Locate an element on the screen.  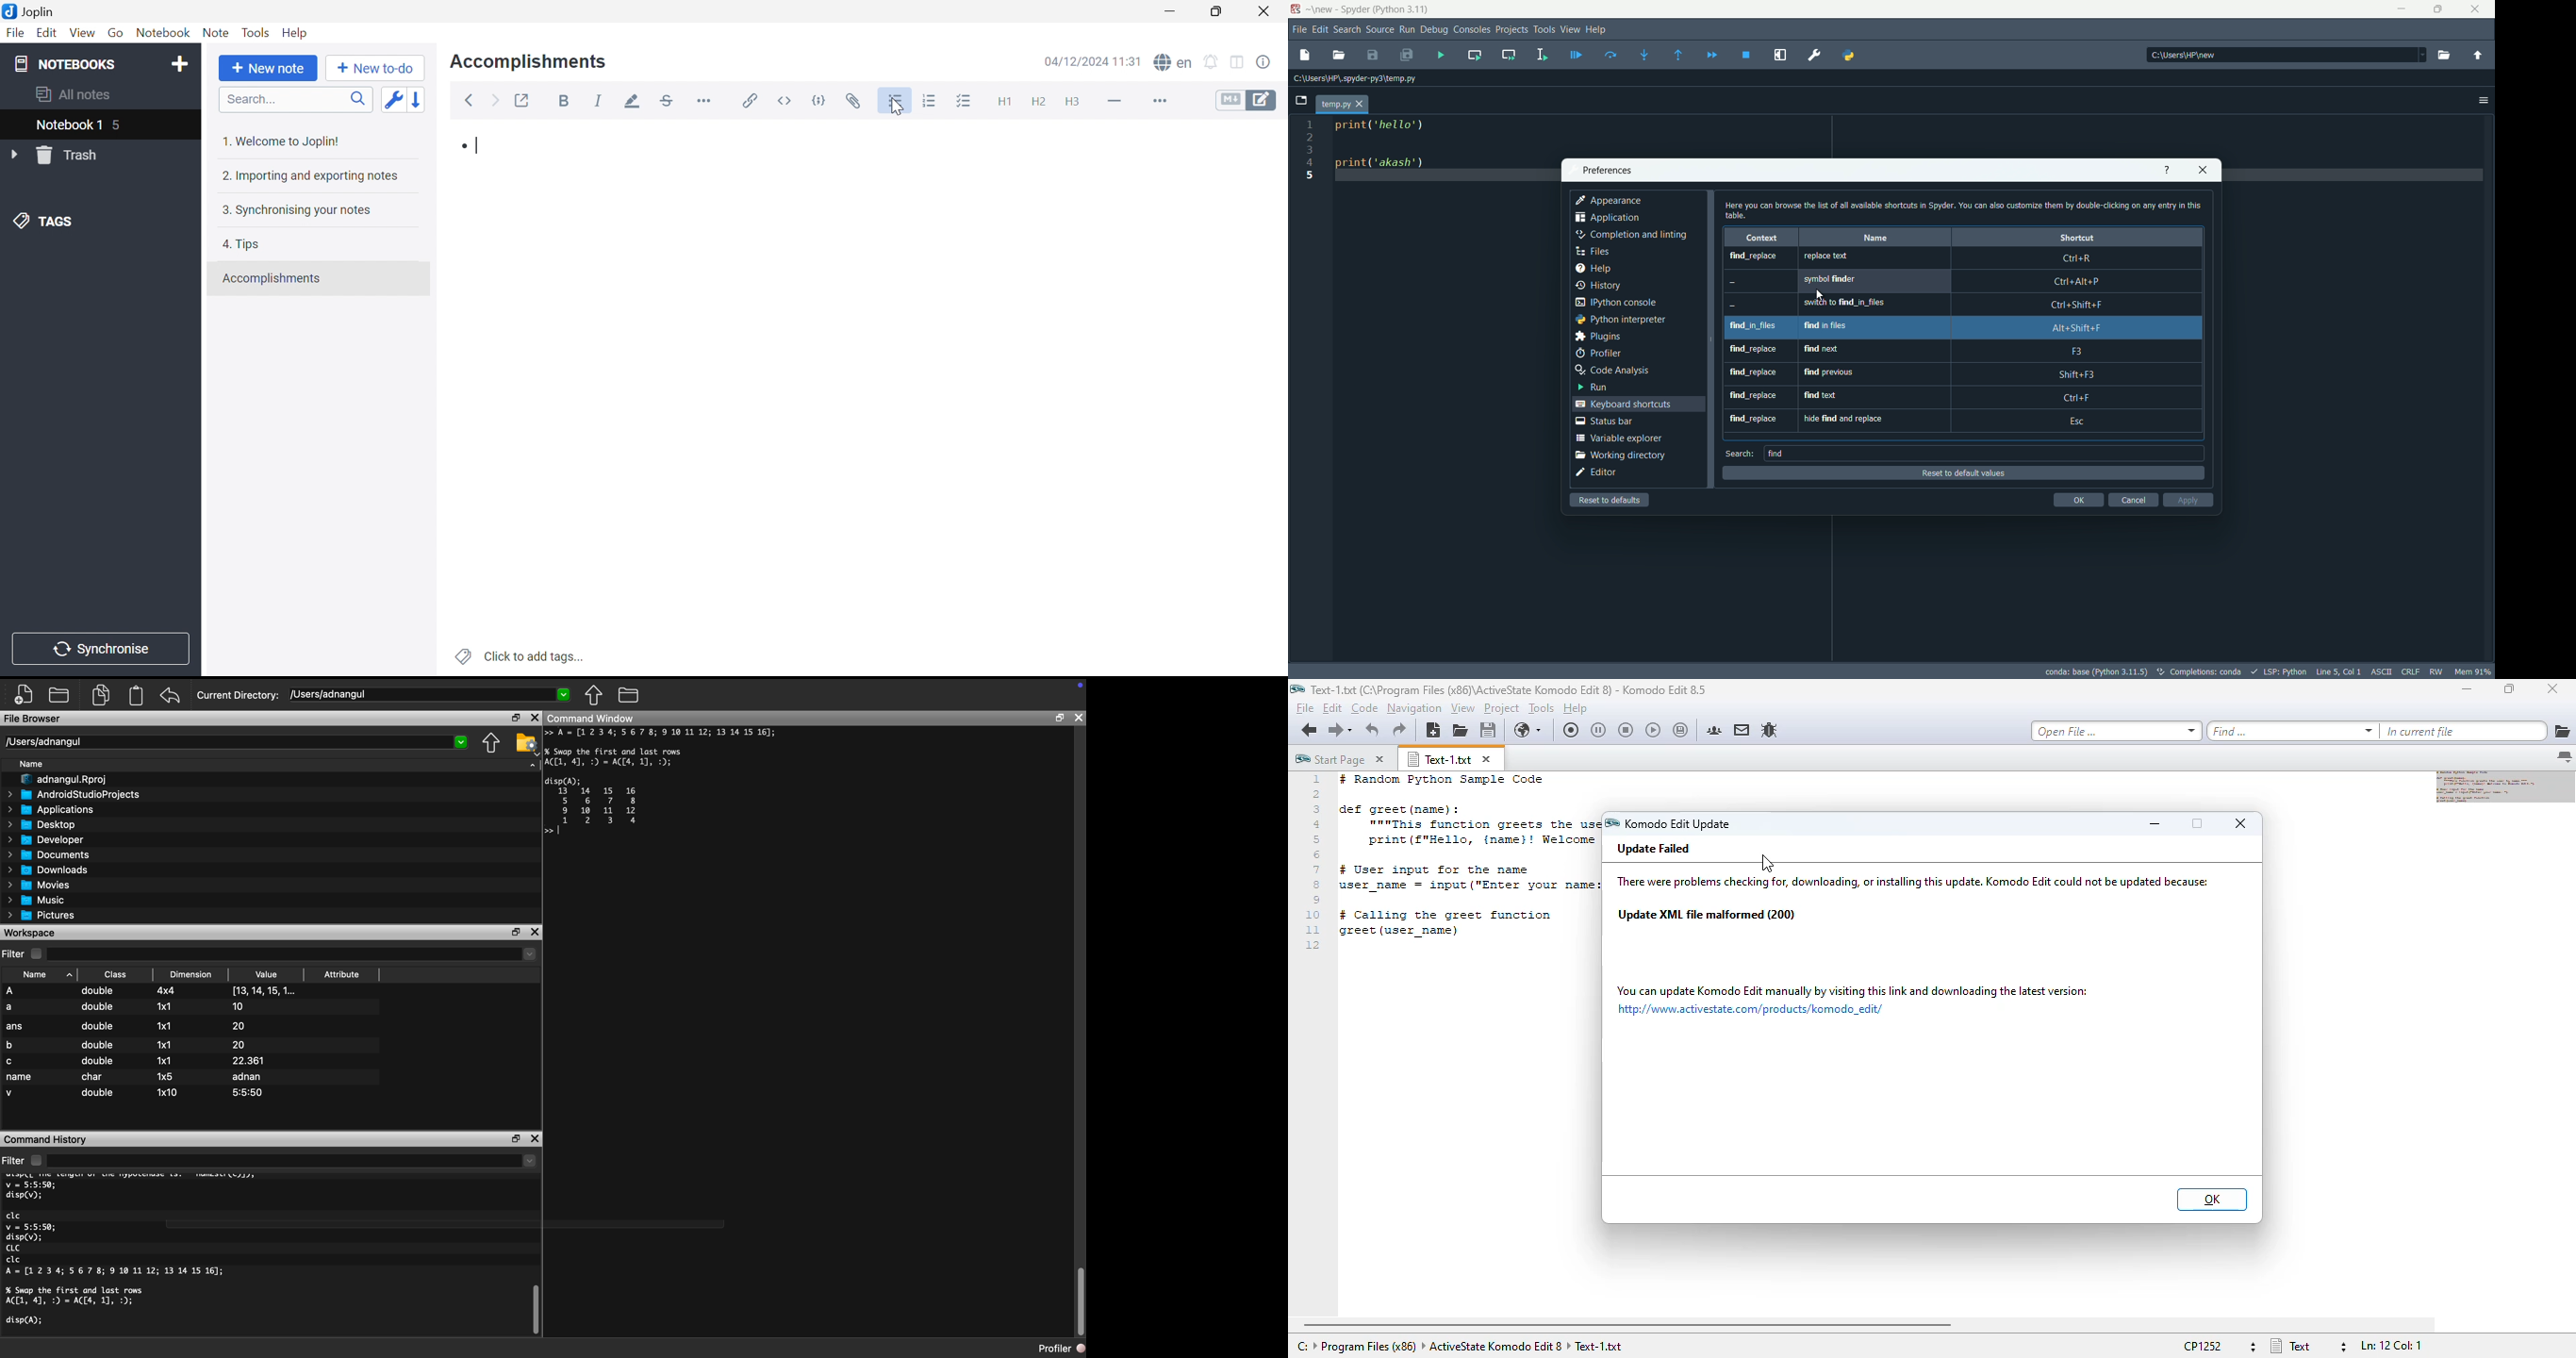
inline code is located at coordinates (786, 101).